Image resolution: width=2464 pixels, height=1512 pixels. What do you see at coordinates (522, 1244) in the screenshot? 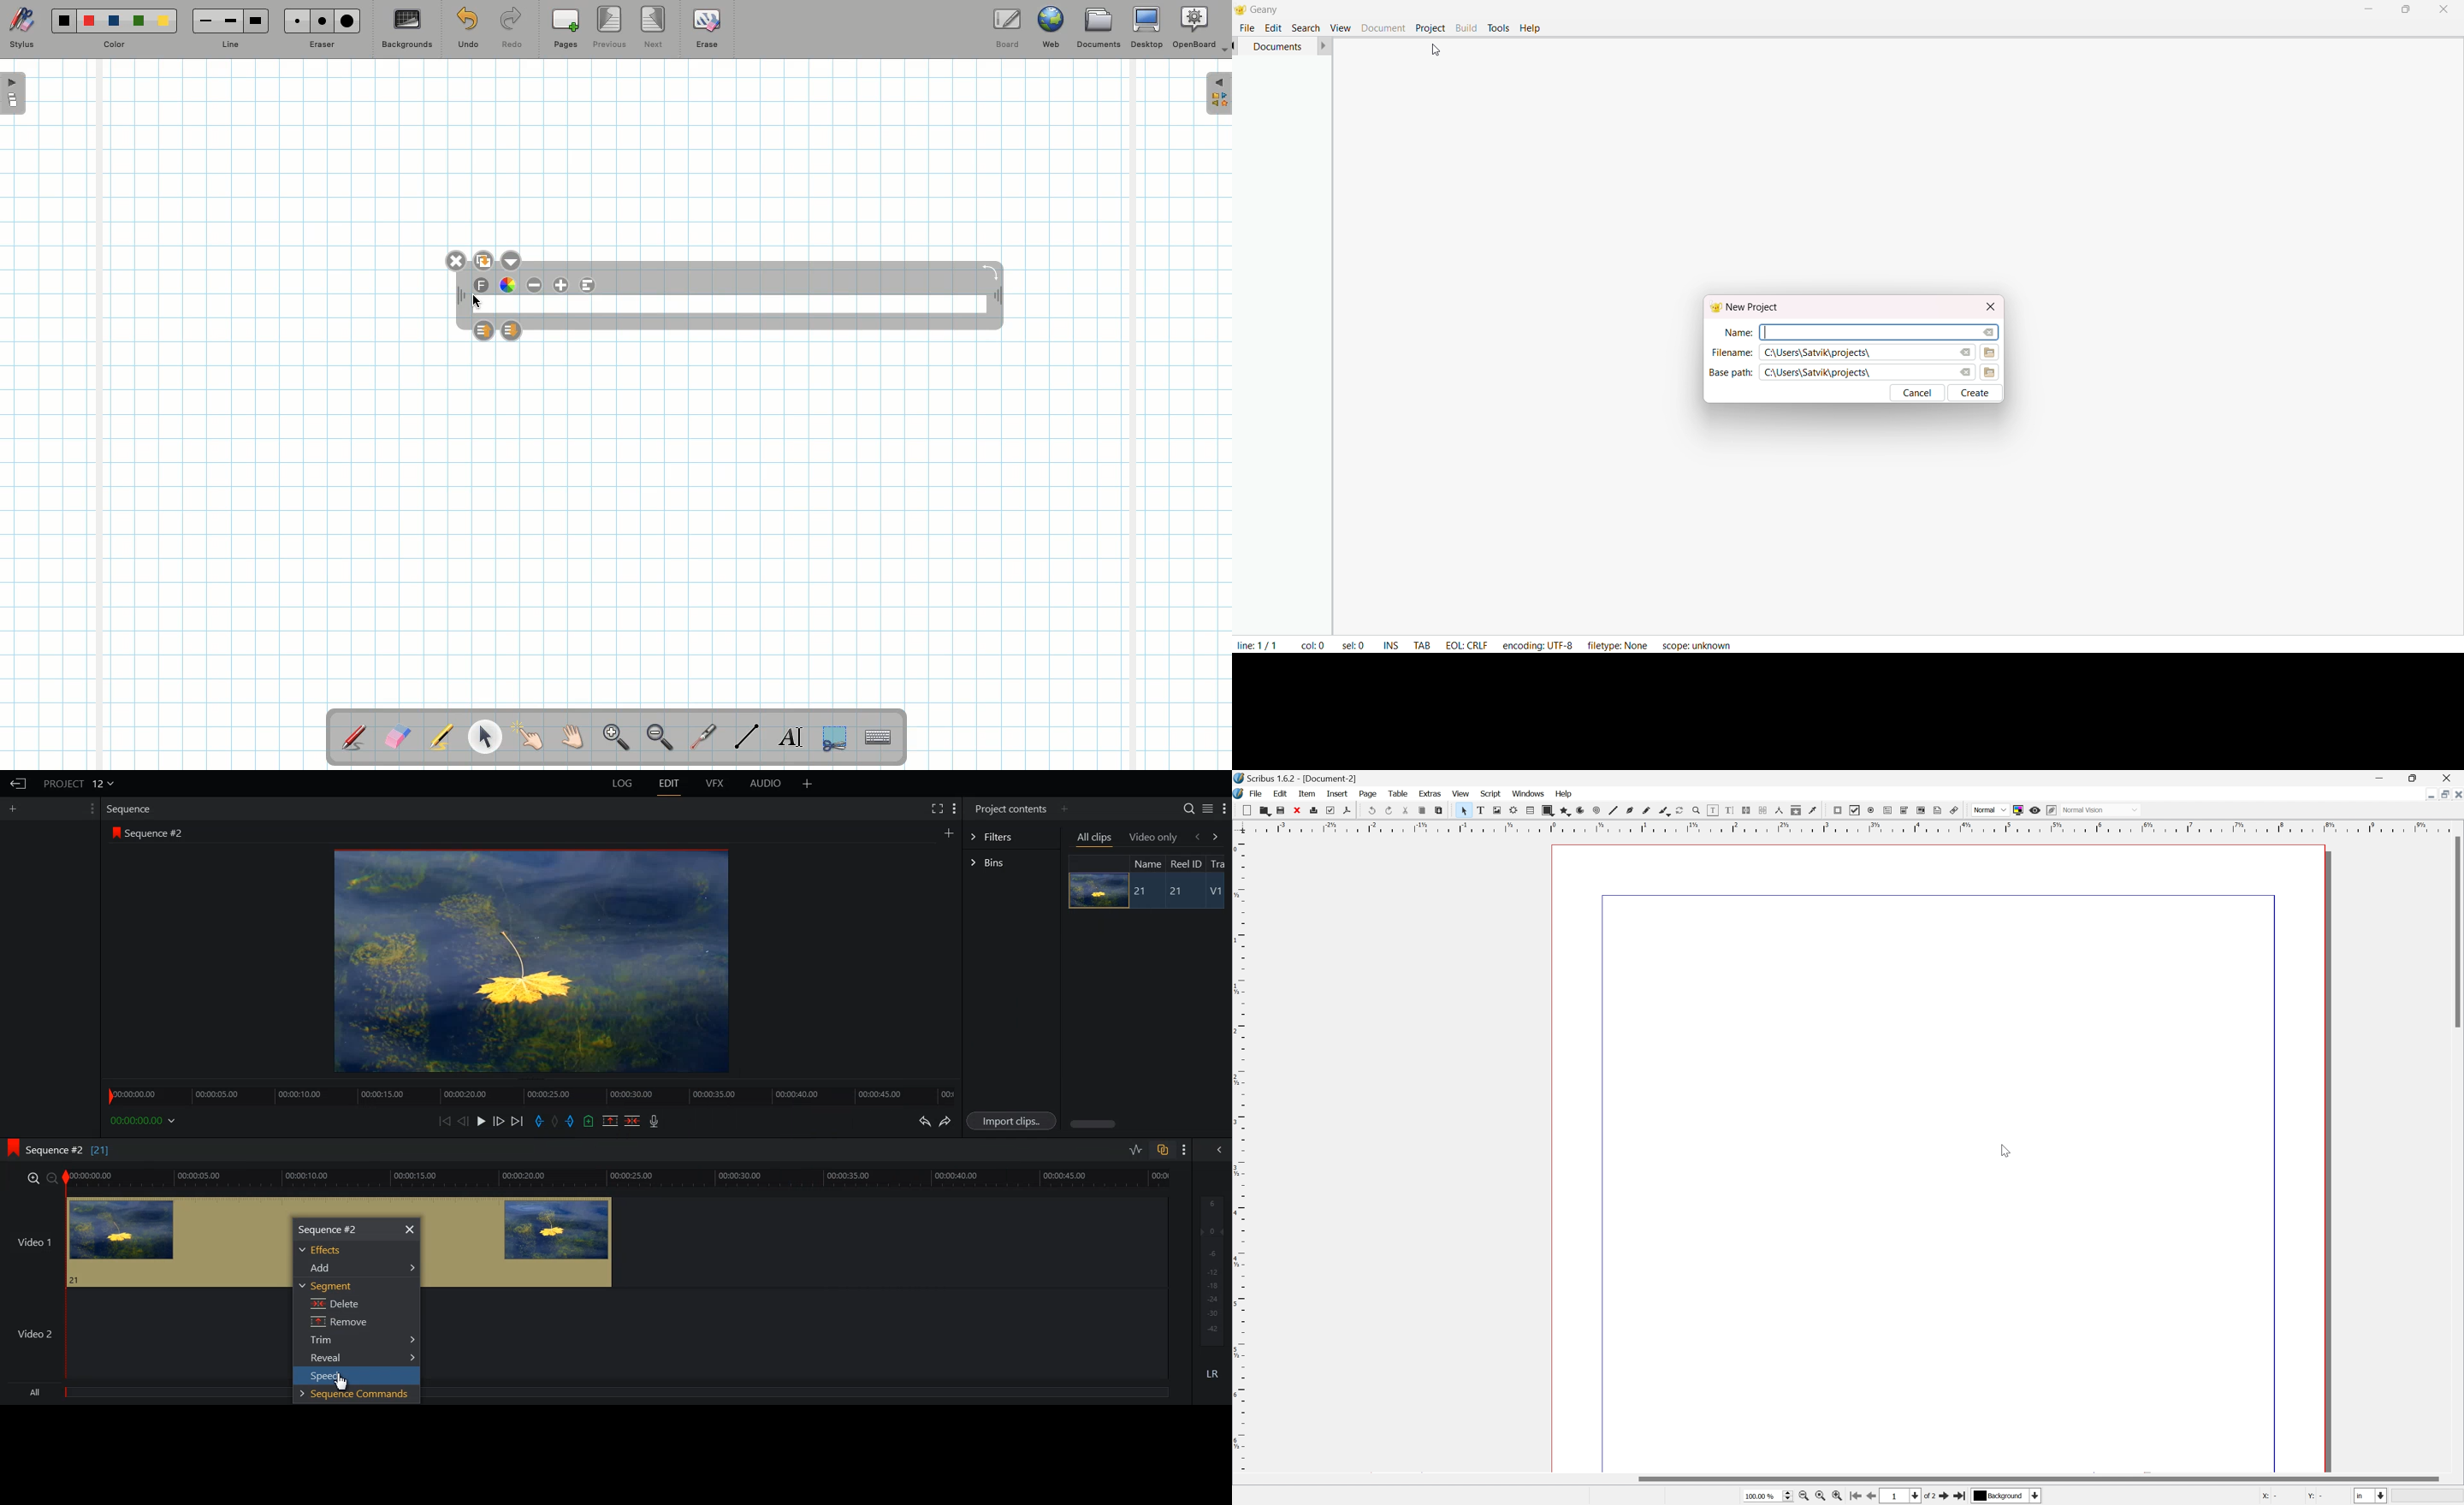
I see `video 1` at bounding box center [522, 1244].